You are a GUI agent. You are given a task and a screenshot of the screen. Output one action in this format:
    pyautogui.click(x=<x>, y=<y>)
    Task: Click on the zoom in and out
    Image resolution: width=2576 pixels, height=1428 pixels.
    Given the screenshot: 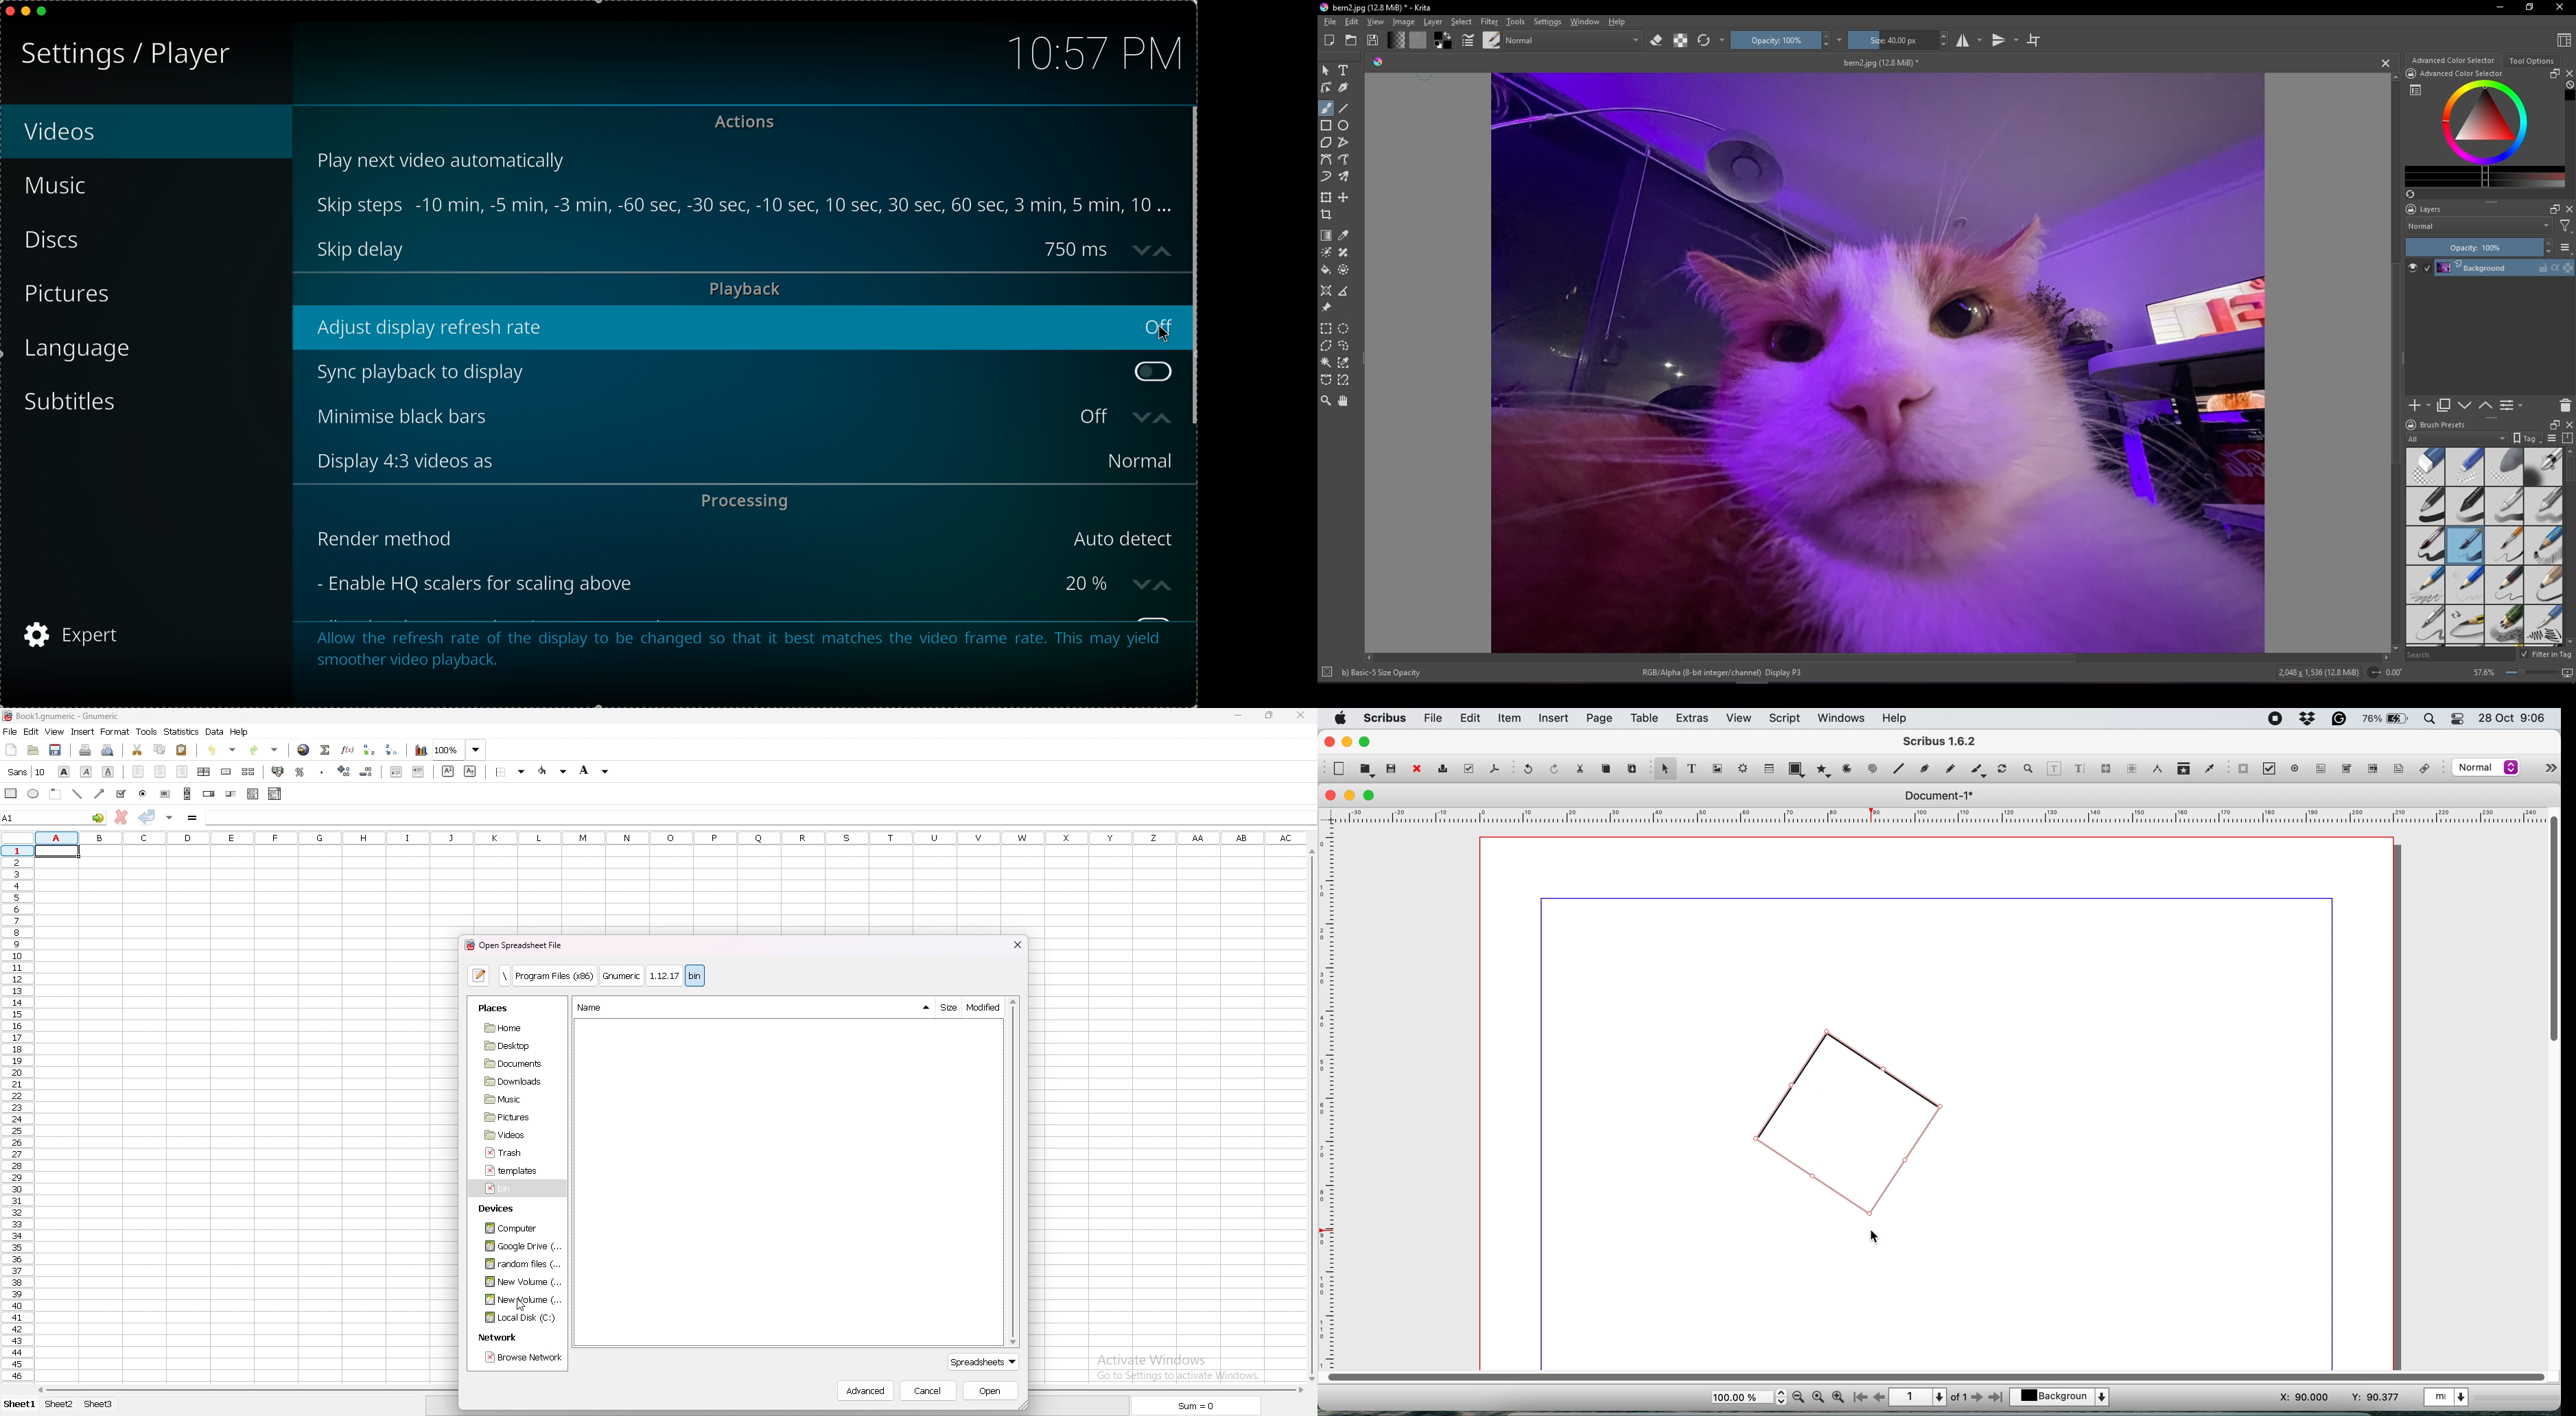 What is the action you would take?
    pyautogui.click(x=2031, y=769)
    